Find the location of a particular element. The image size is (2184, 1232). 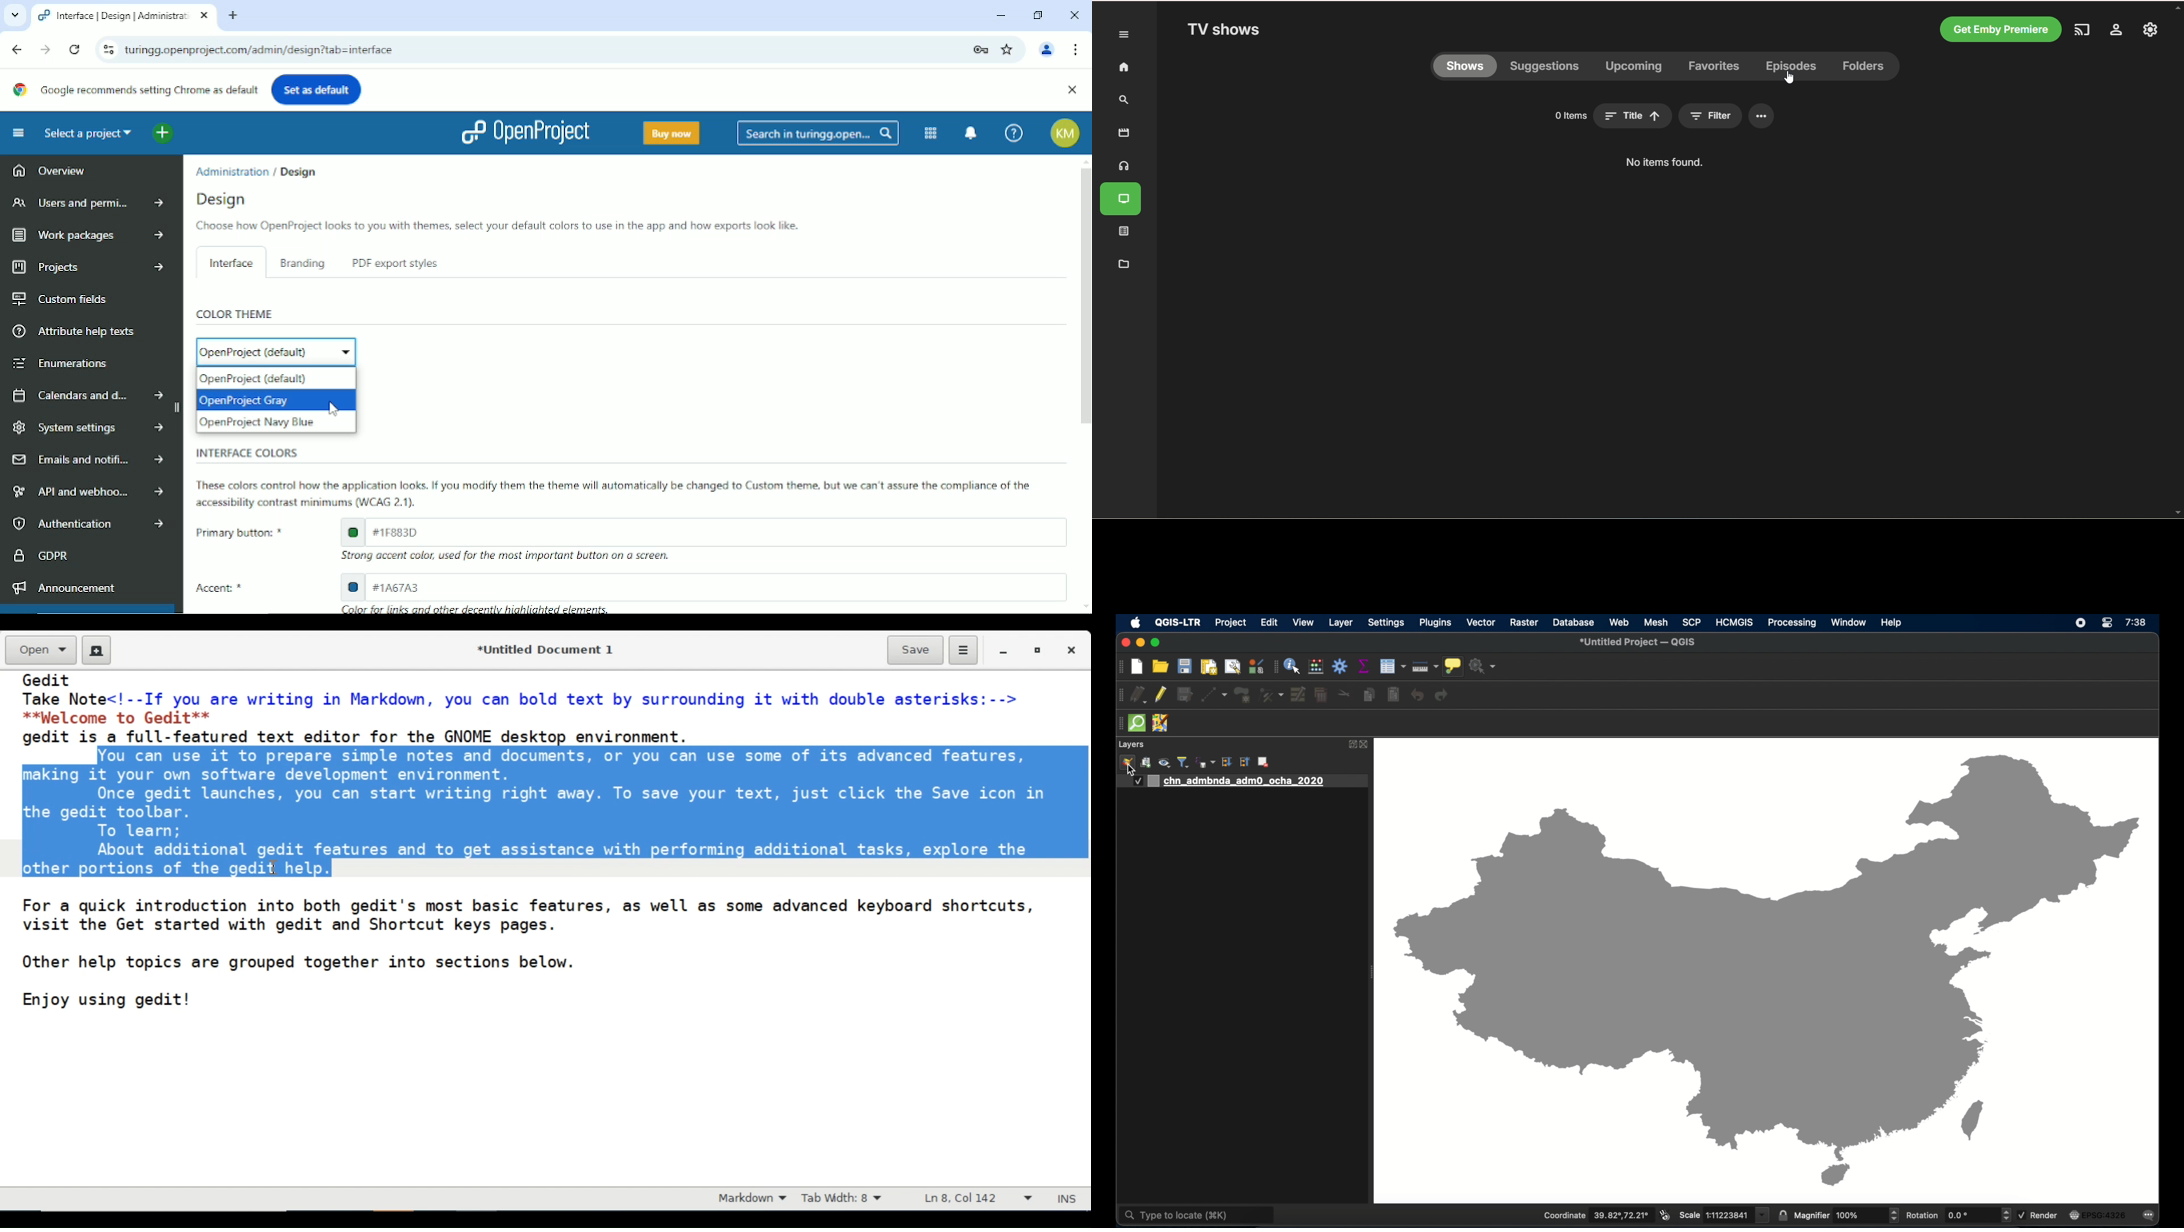

Color theme is located at coordinates (236, 314).